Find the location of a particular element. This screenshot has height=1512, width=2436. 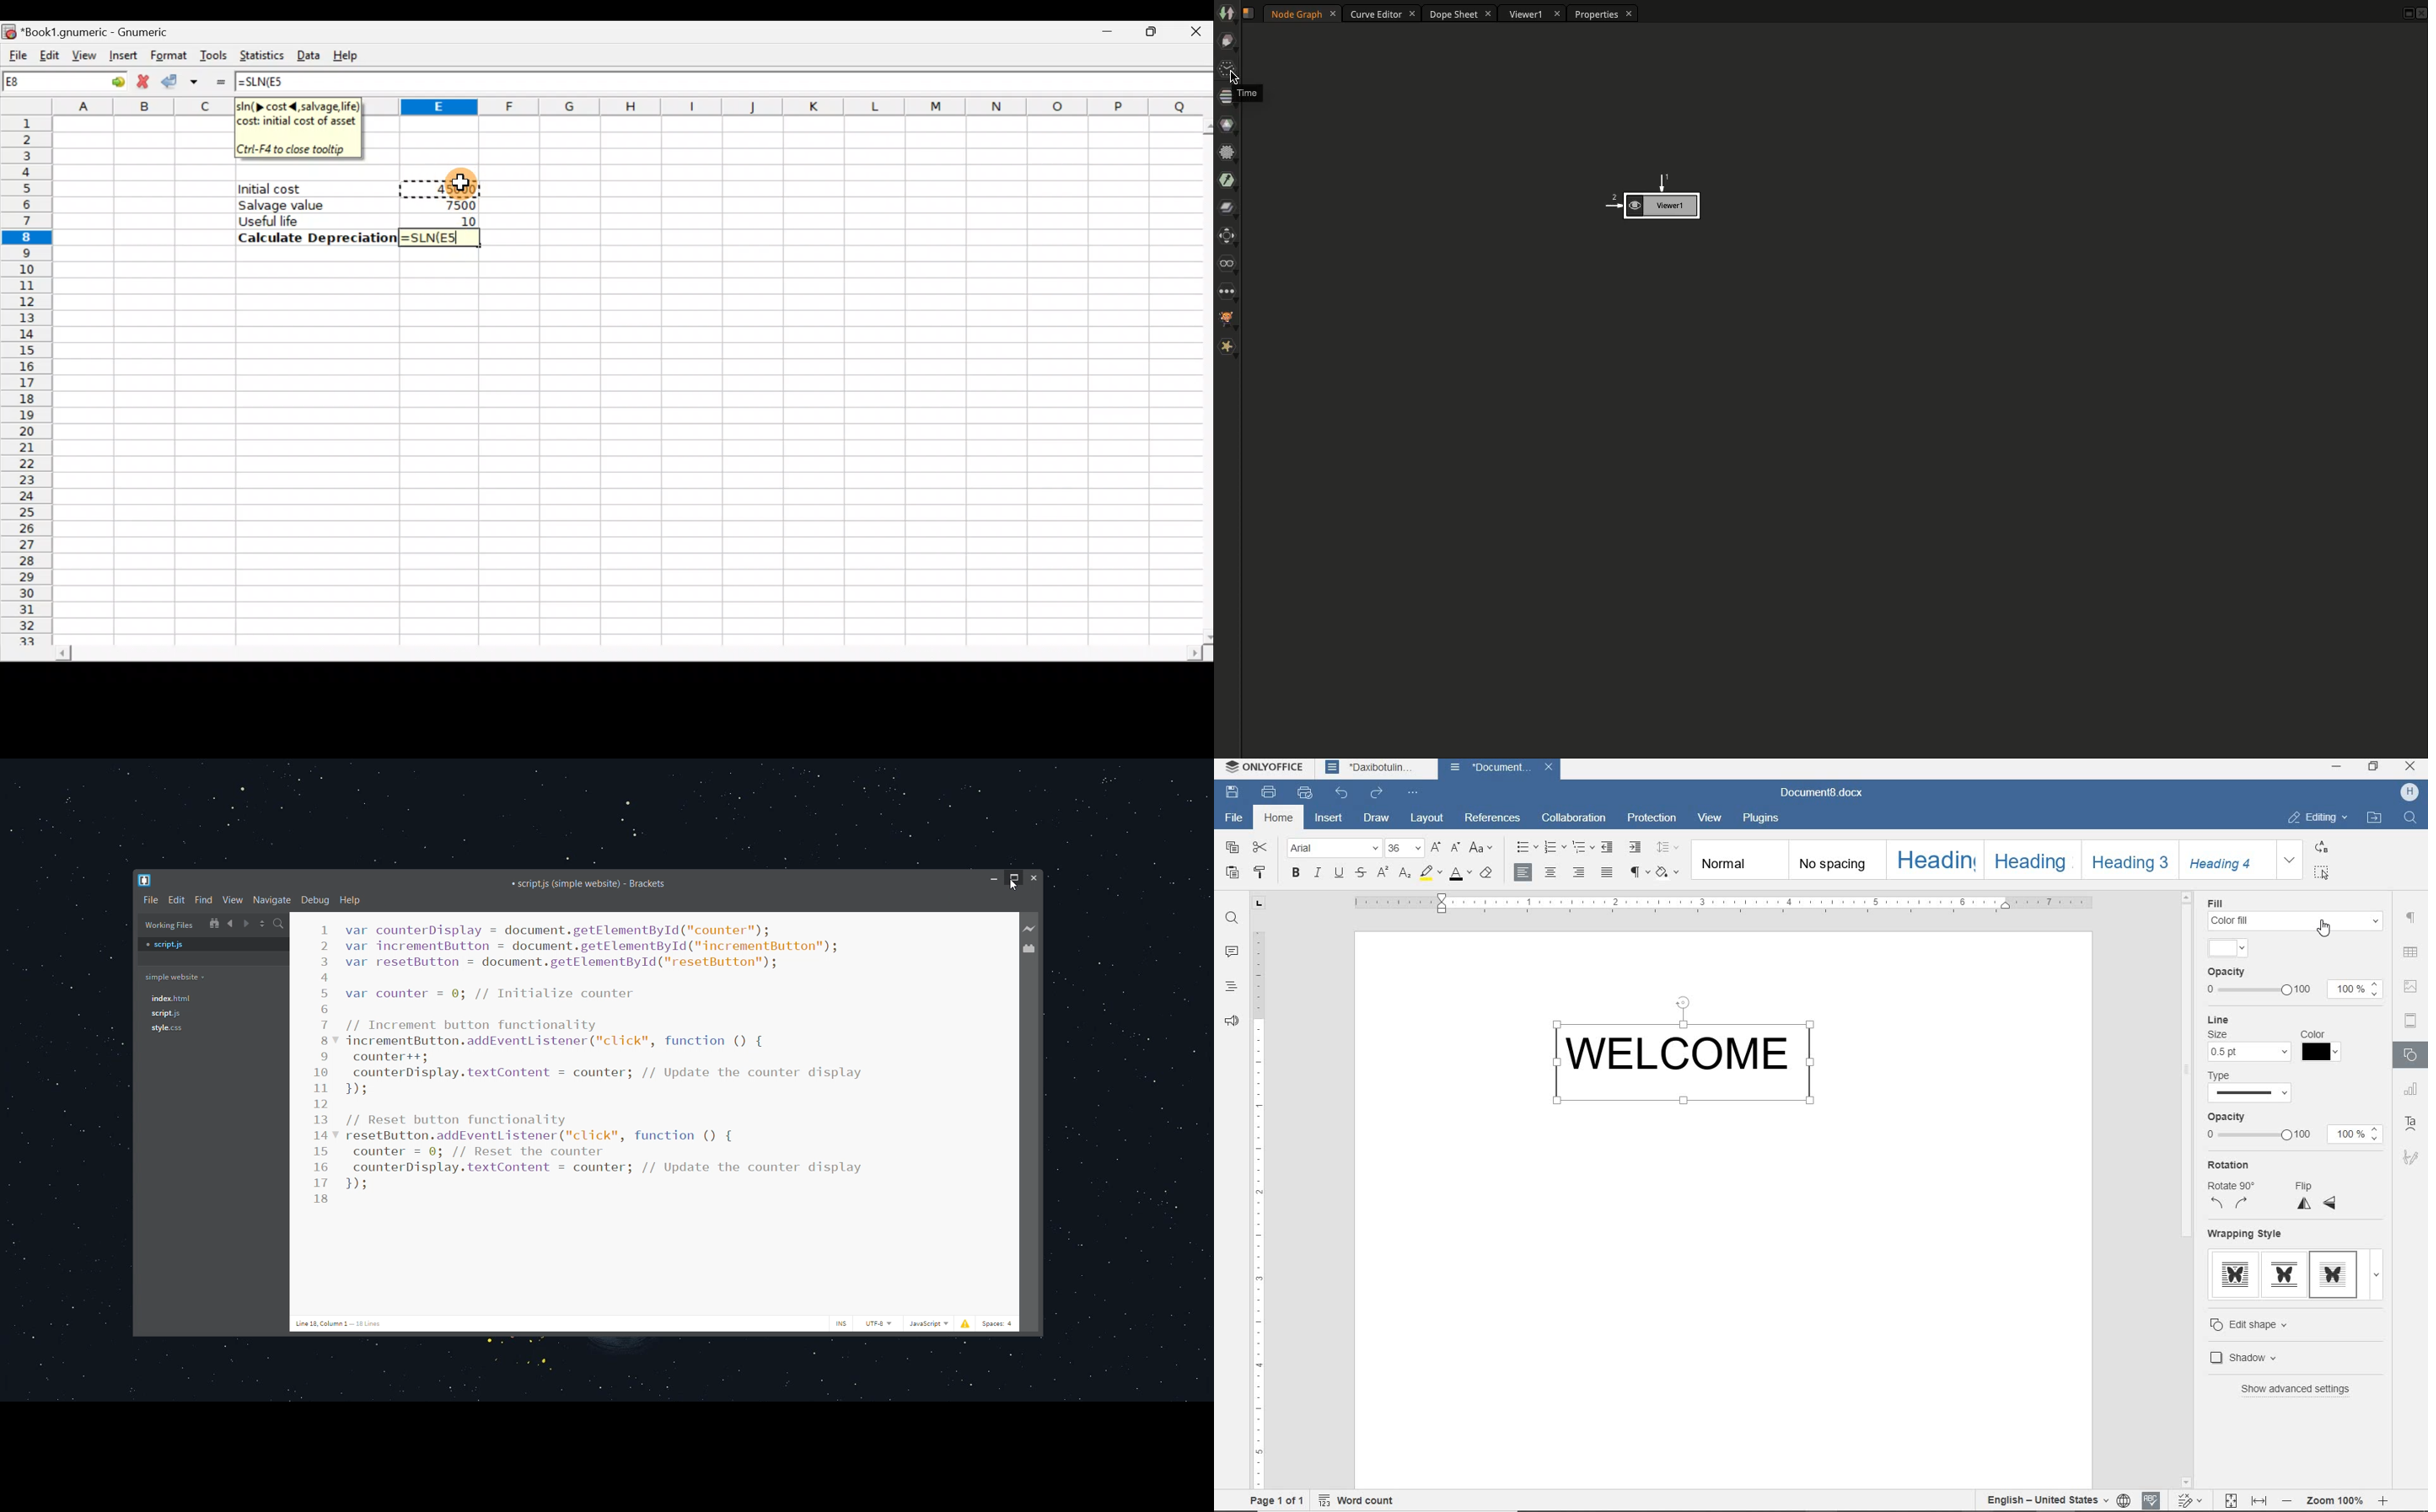

Rotation is located at coordinates (2229, 1165).